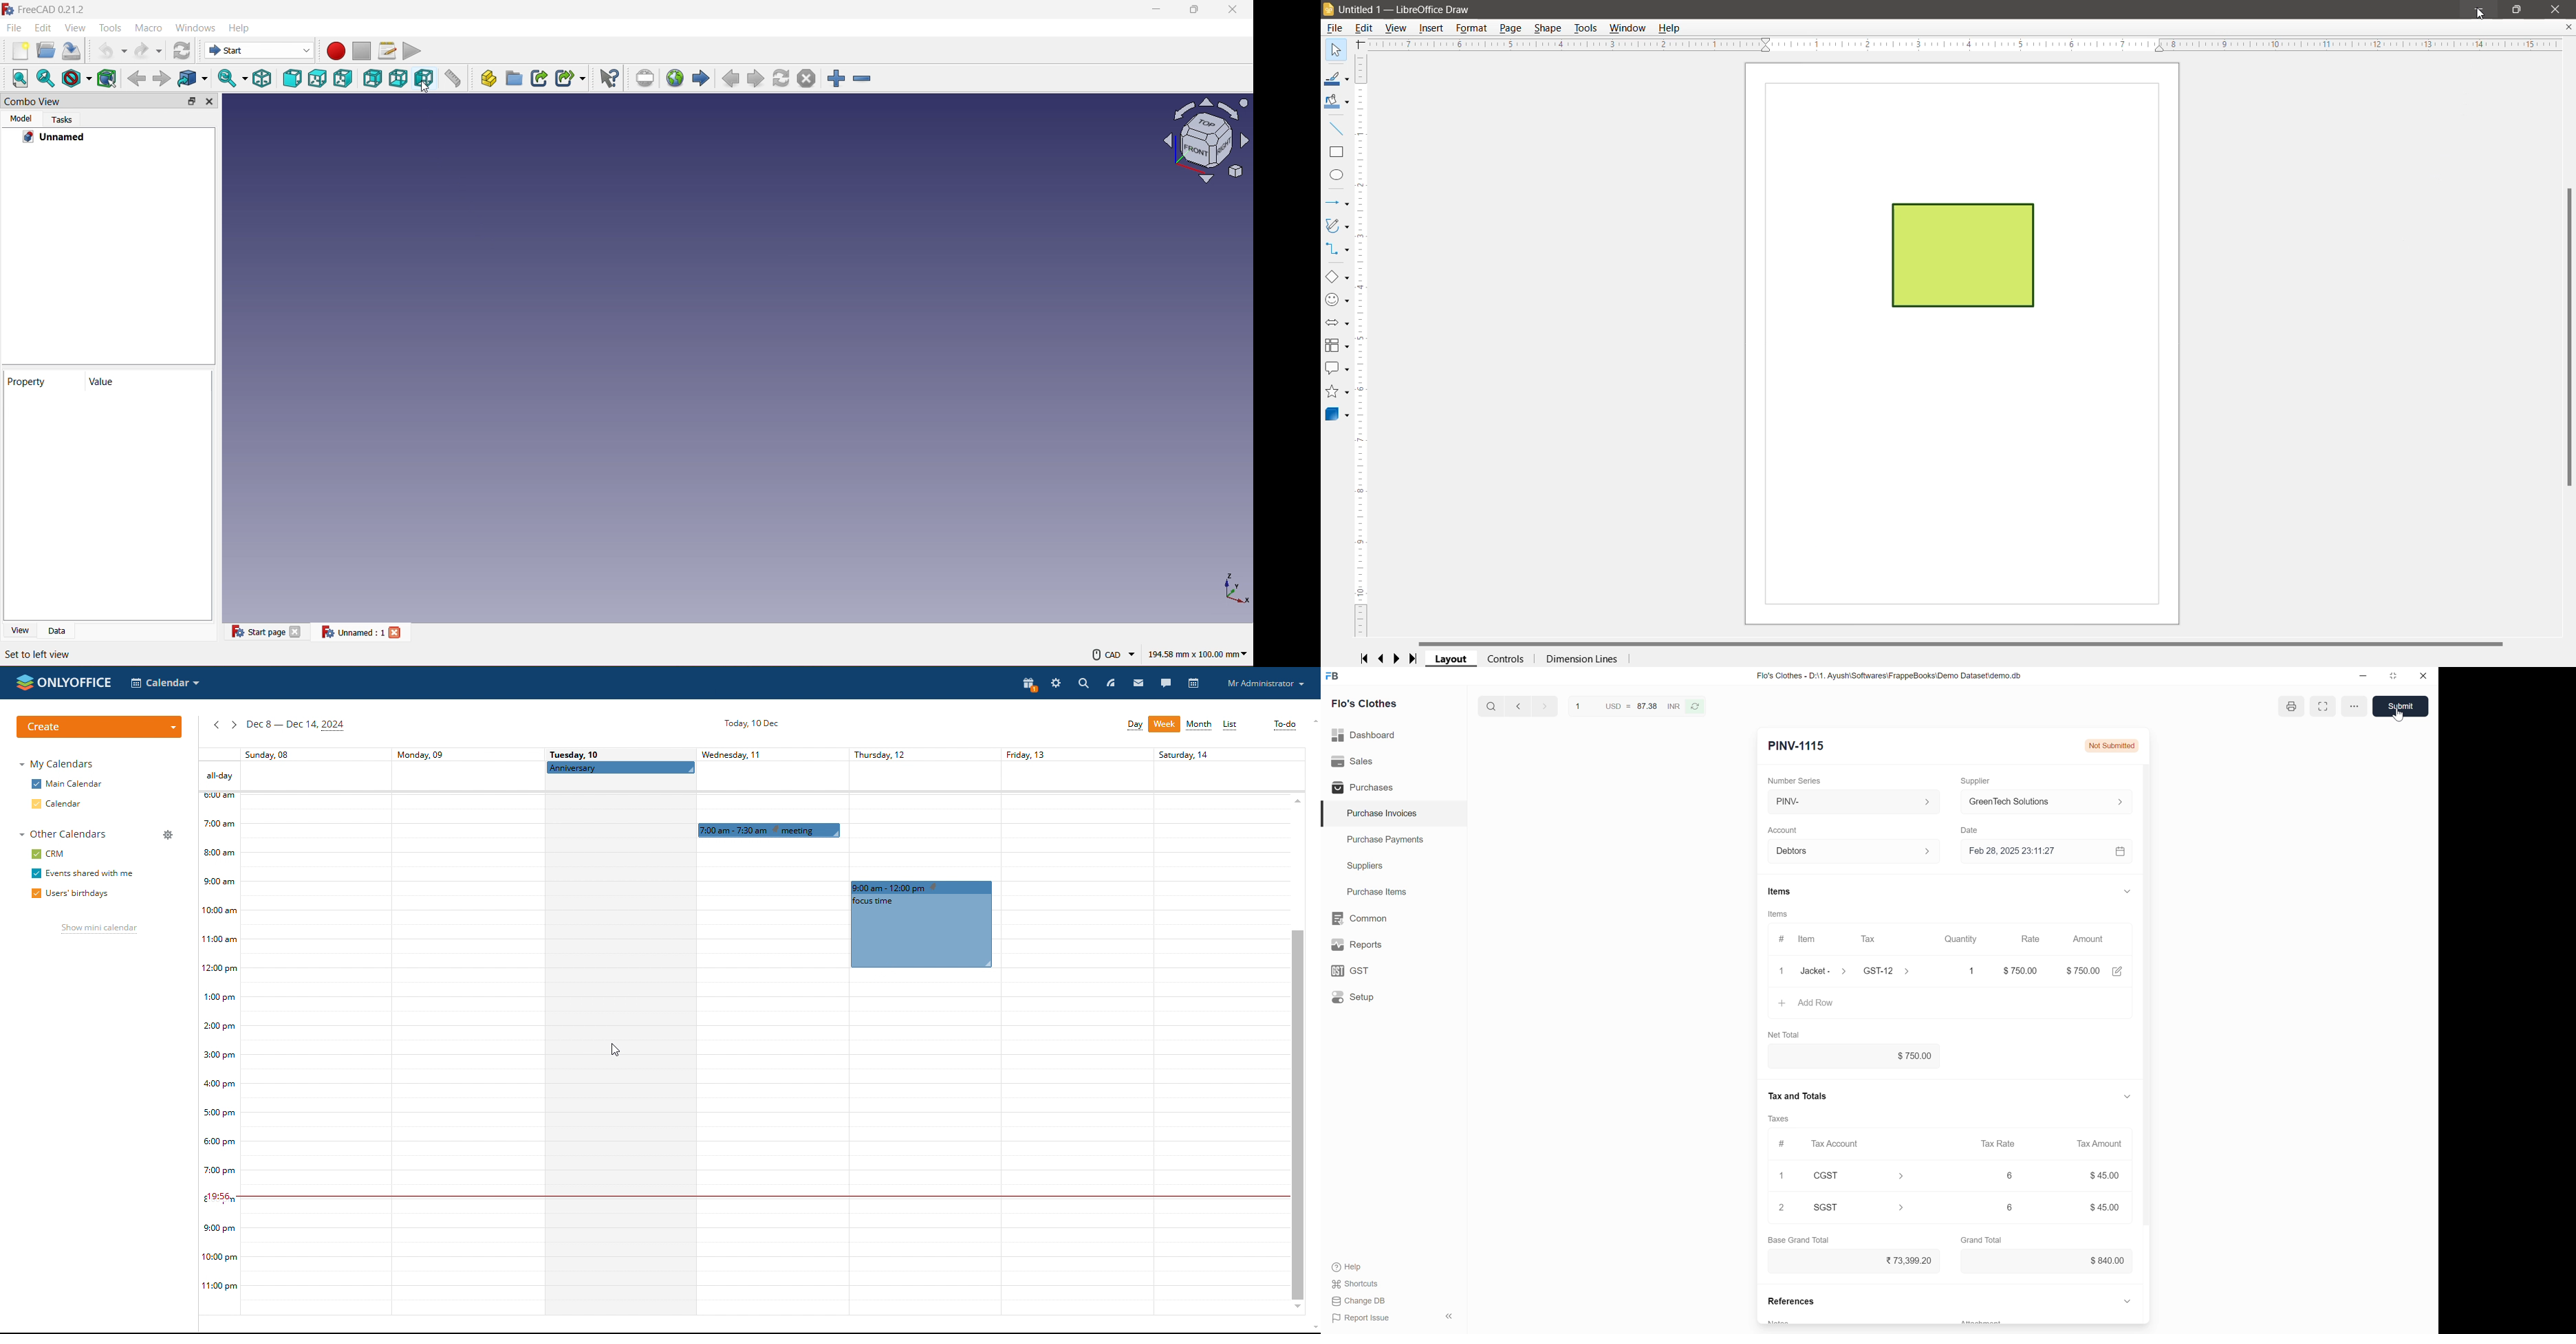  What do you see at coordinates (1334, 50) in the screenshot?
I see `Help` at bounding box center [1334, 50].